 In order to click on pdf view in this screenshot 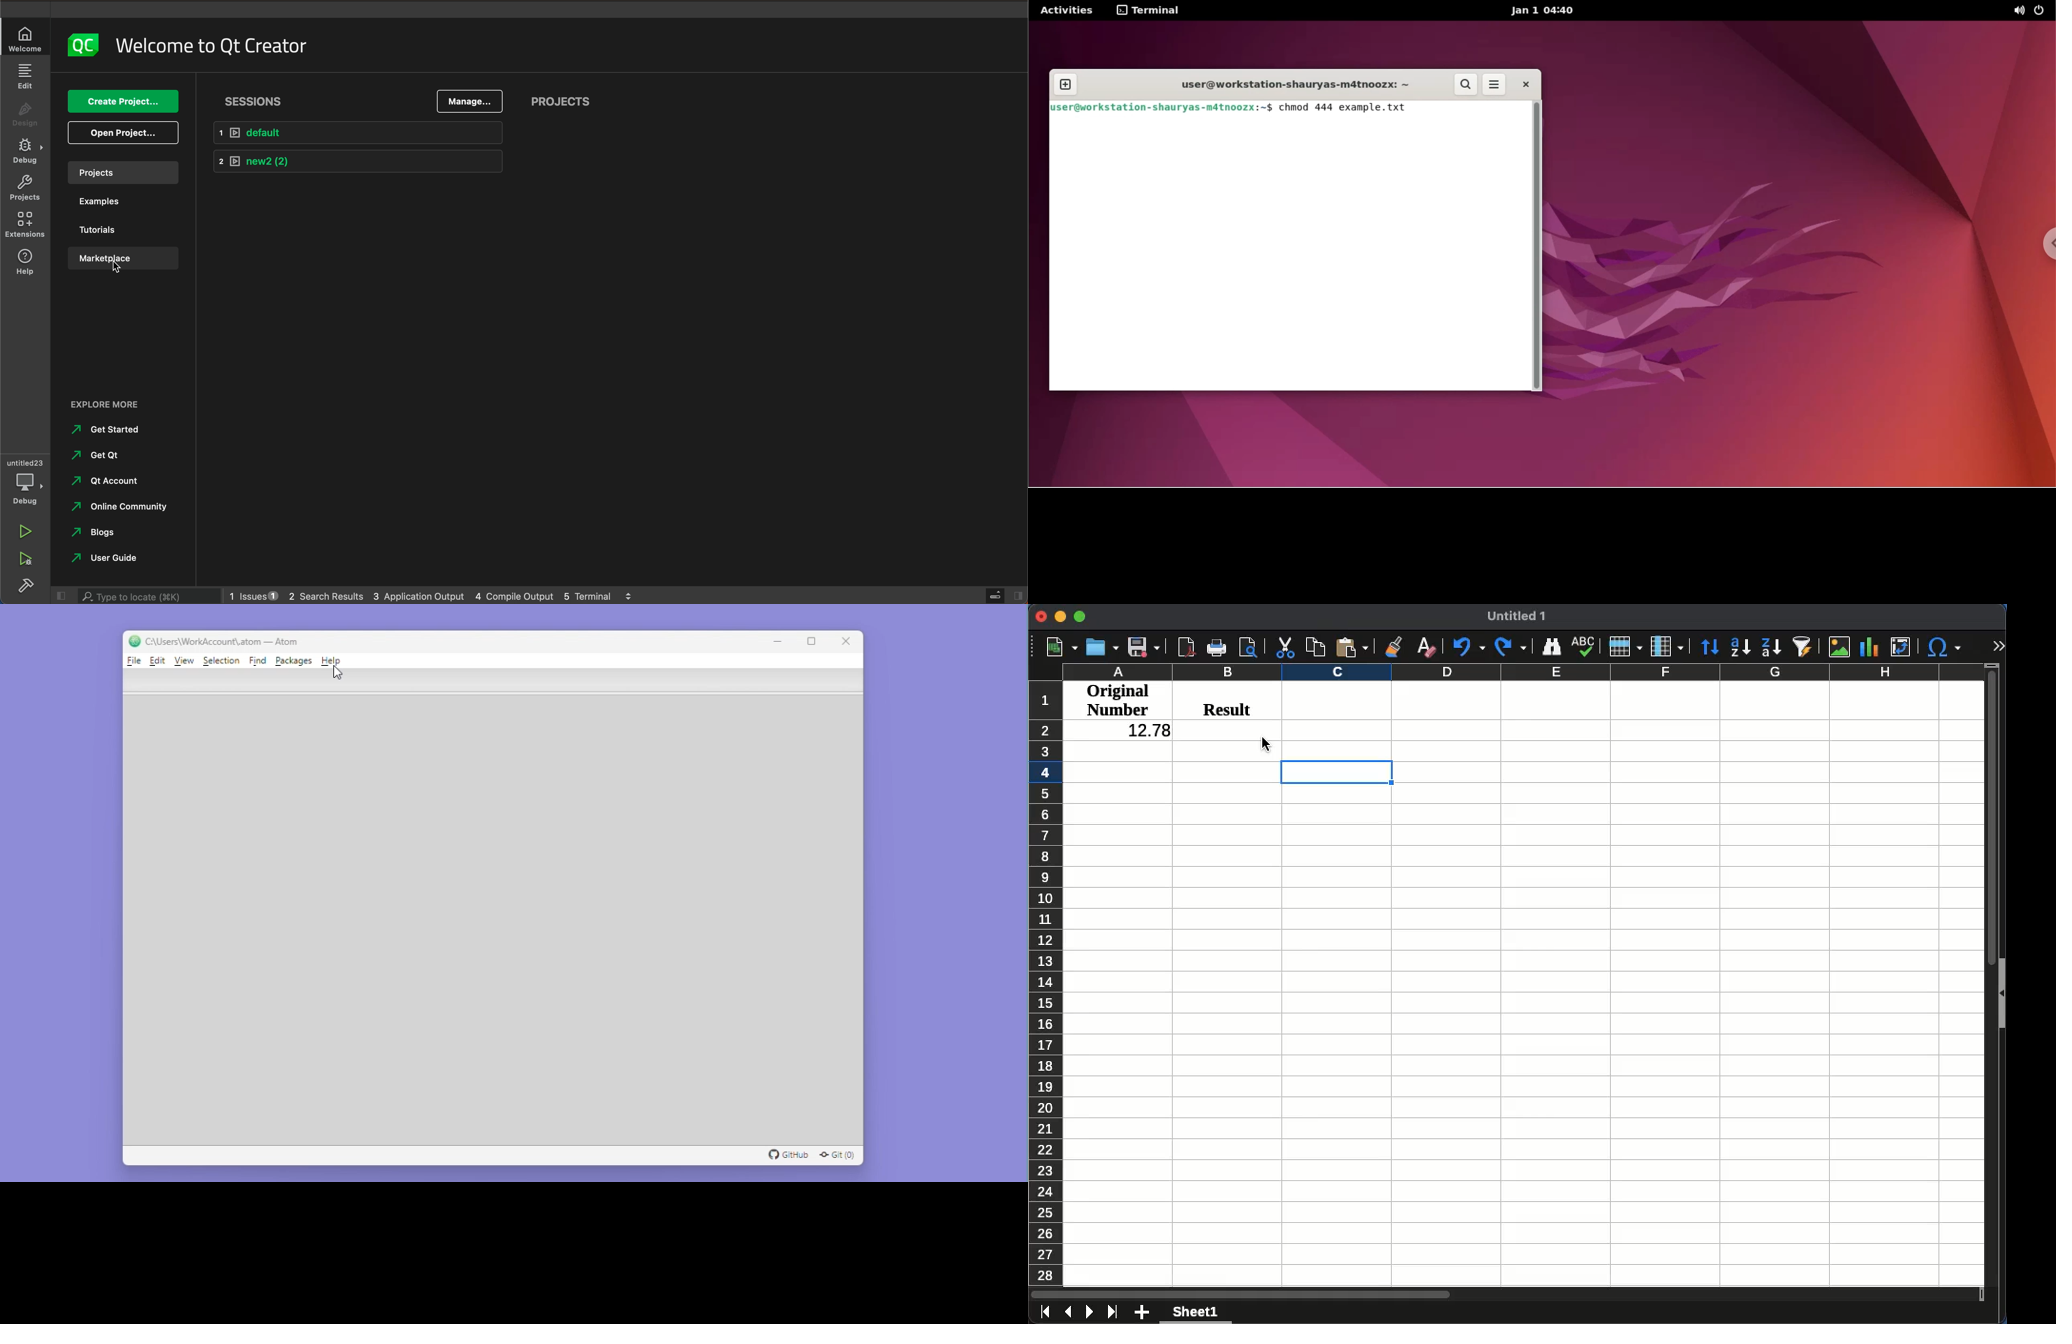, I will do `click(1186, 646)`.